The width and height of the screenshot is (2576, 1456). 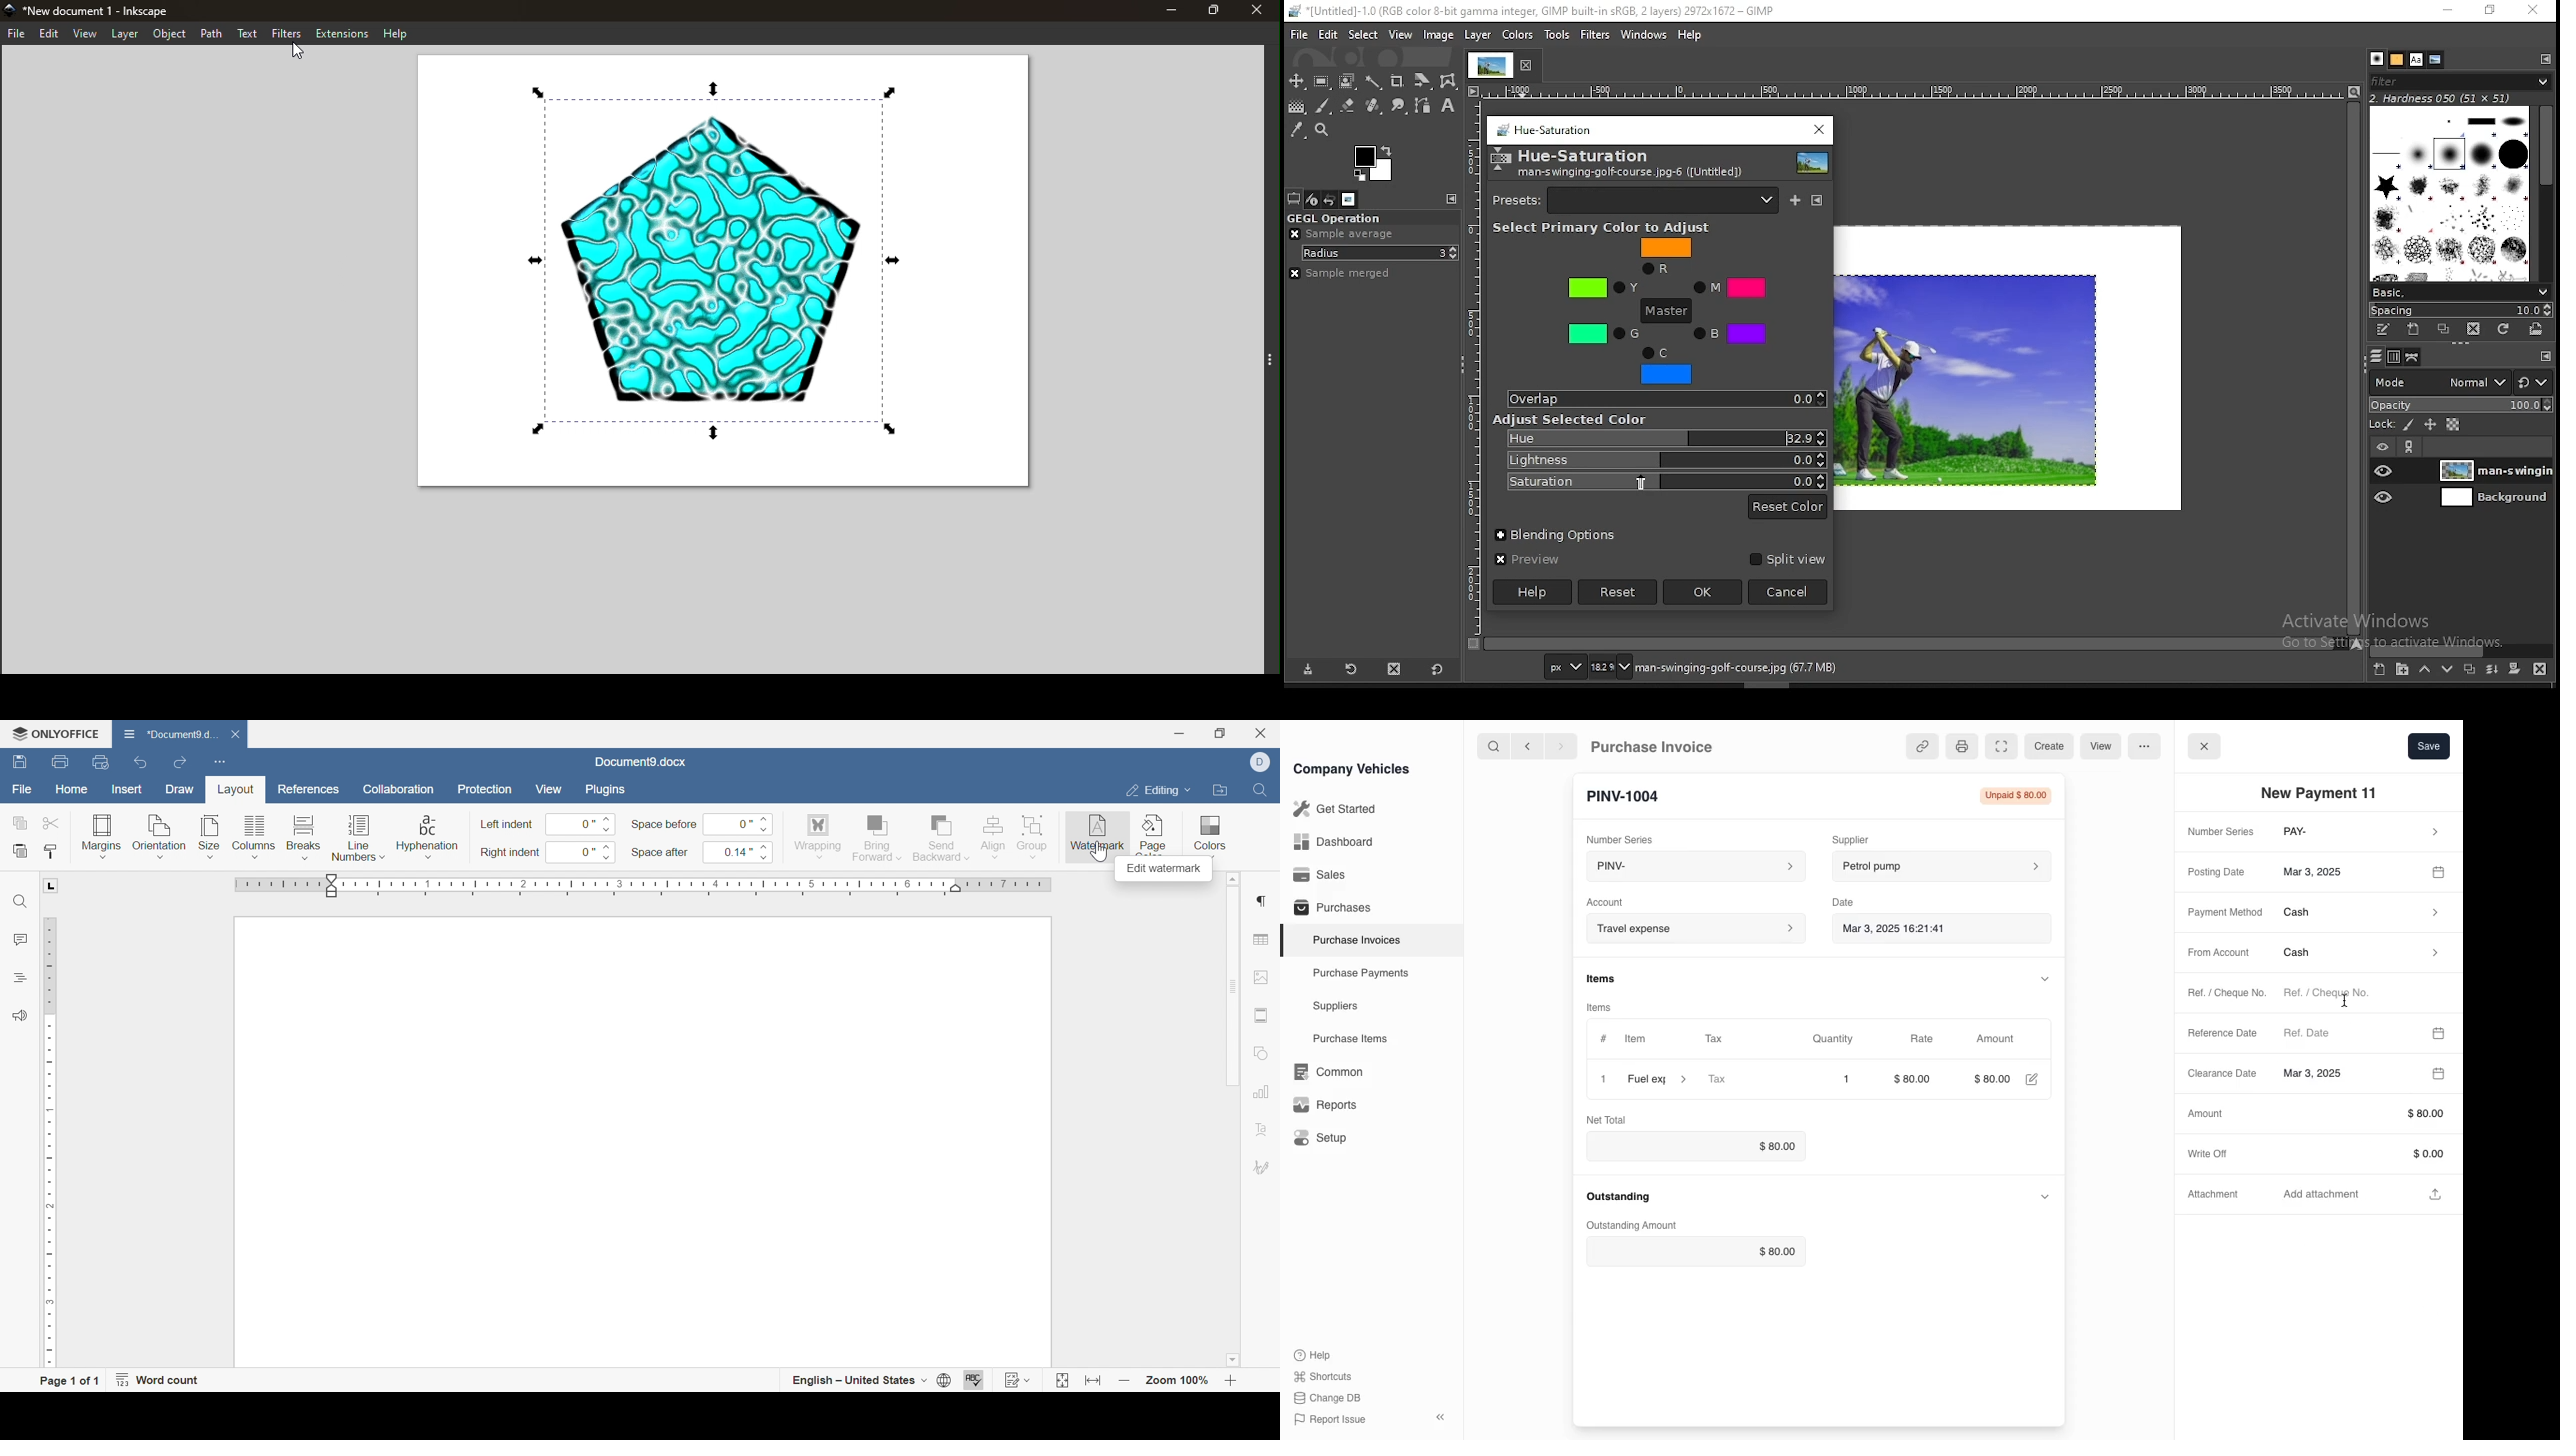 What do you see at coordinates (2214, 1152) in the screenshot?
I see `‘Write Off` at bounding box center [2214, 1152].